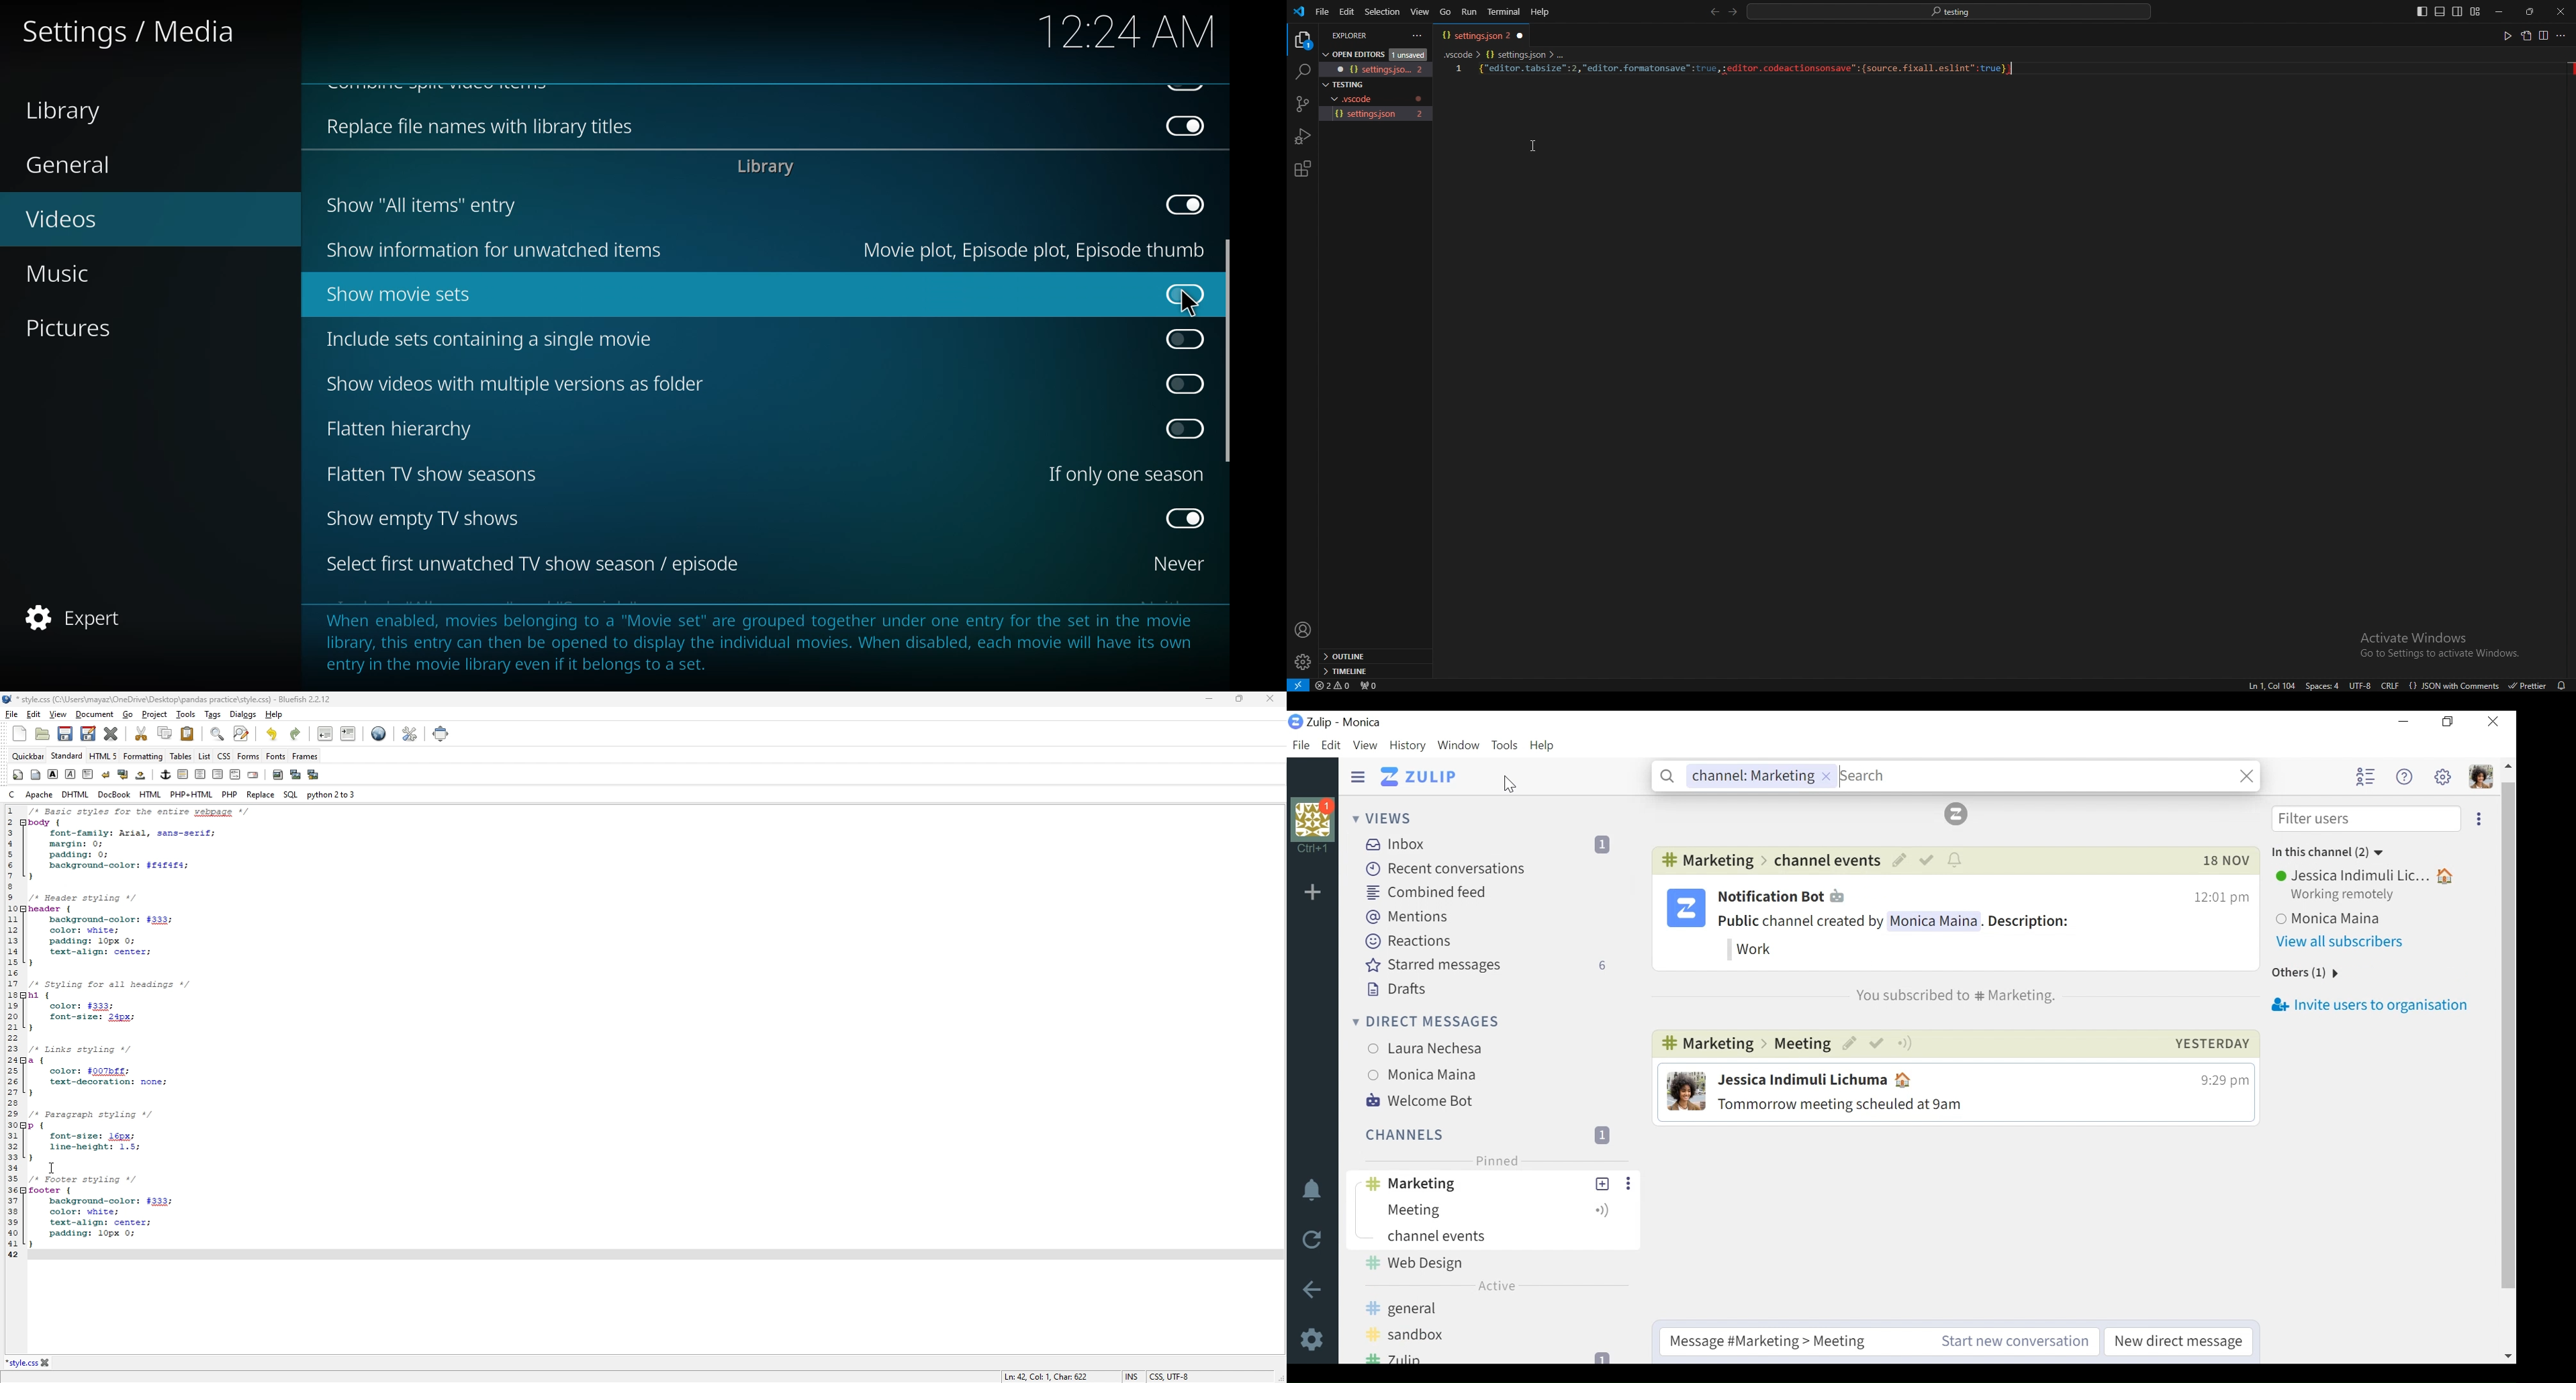 The height and width of the screenshot is (1400, 2576). What do you see at coordinates (235, 775) in the screenshot?
I see `html comment` at bounding box center [235, 775].